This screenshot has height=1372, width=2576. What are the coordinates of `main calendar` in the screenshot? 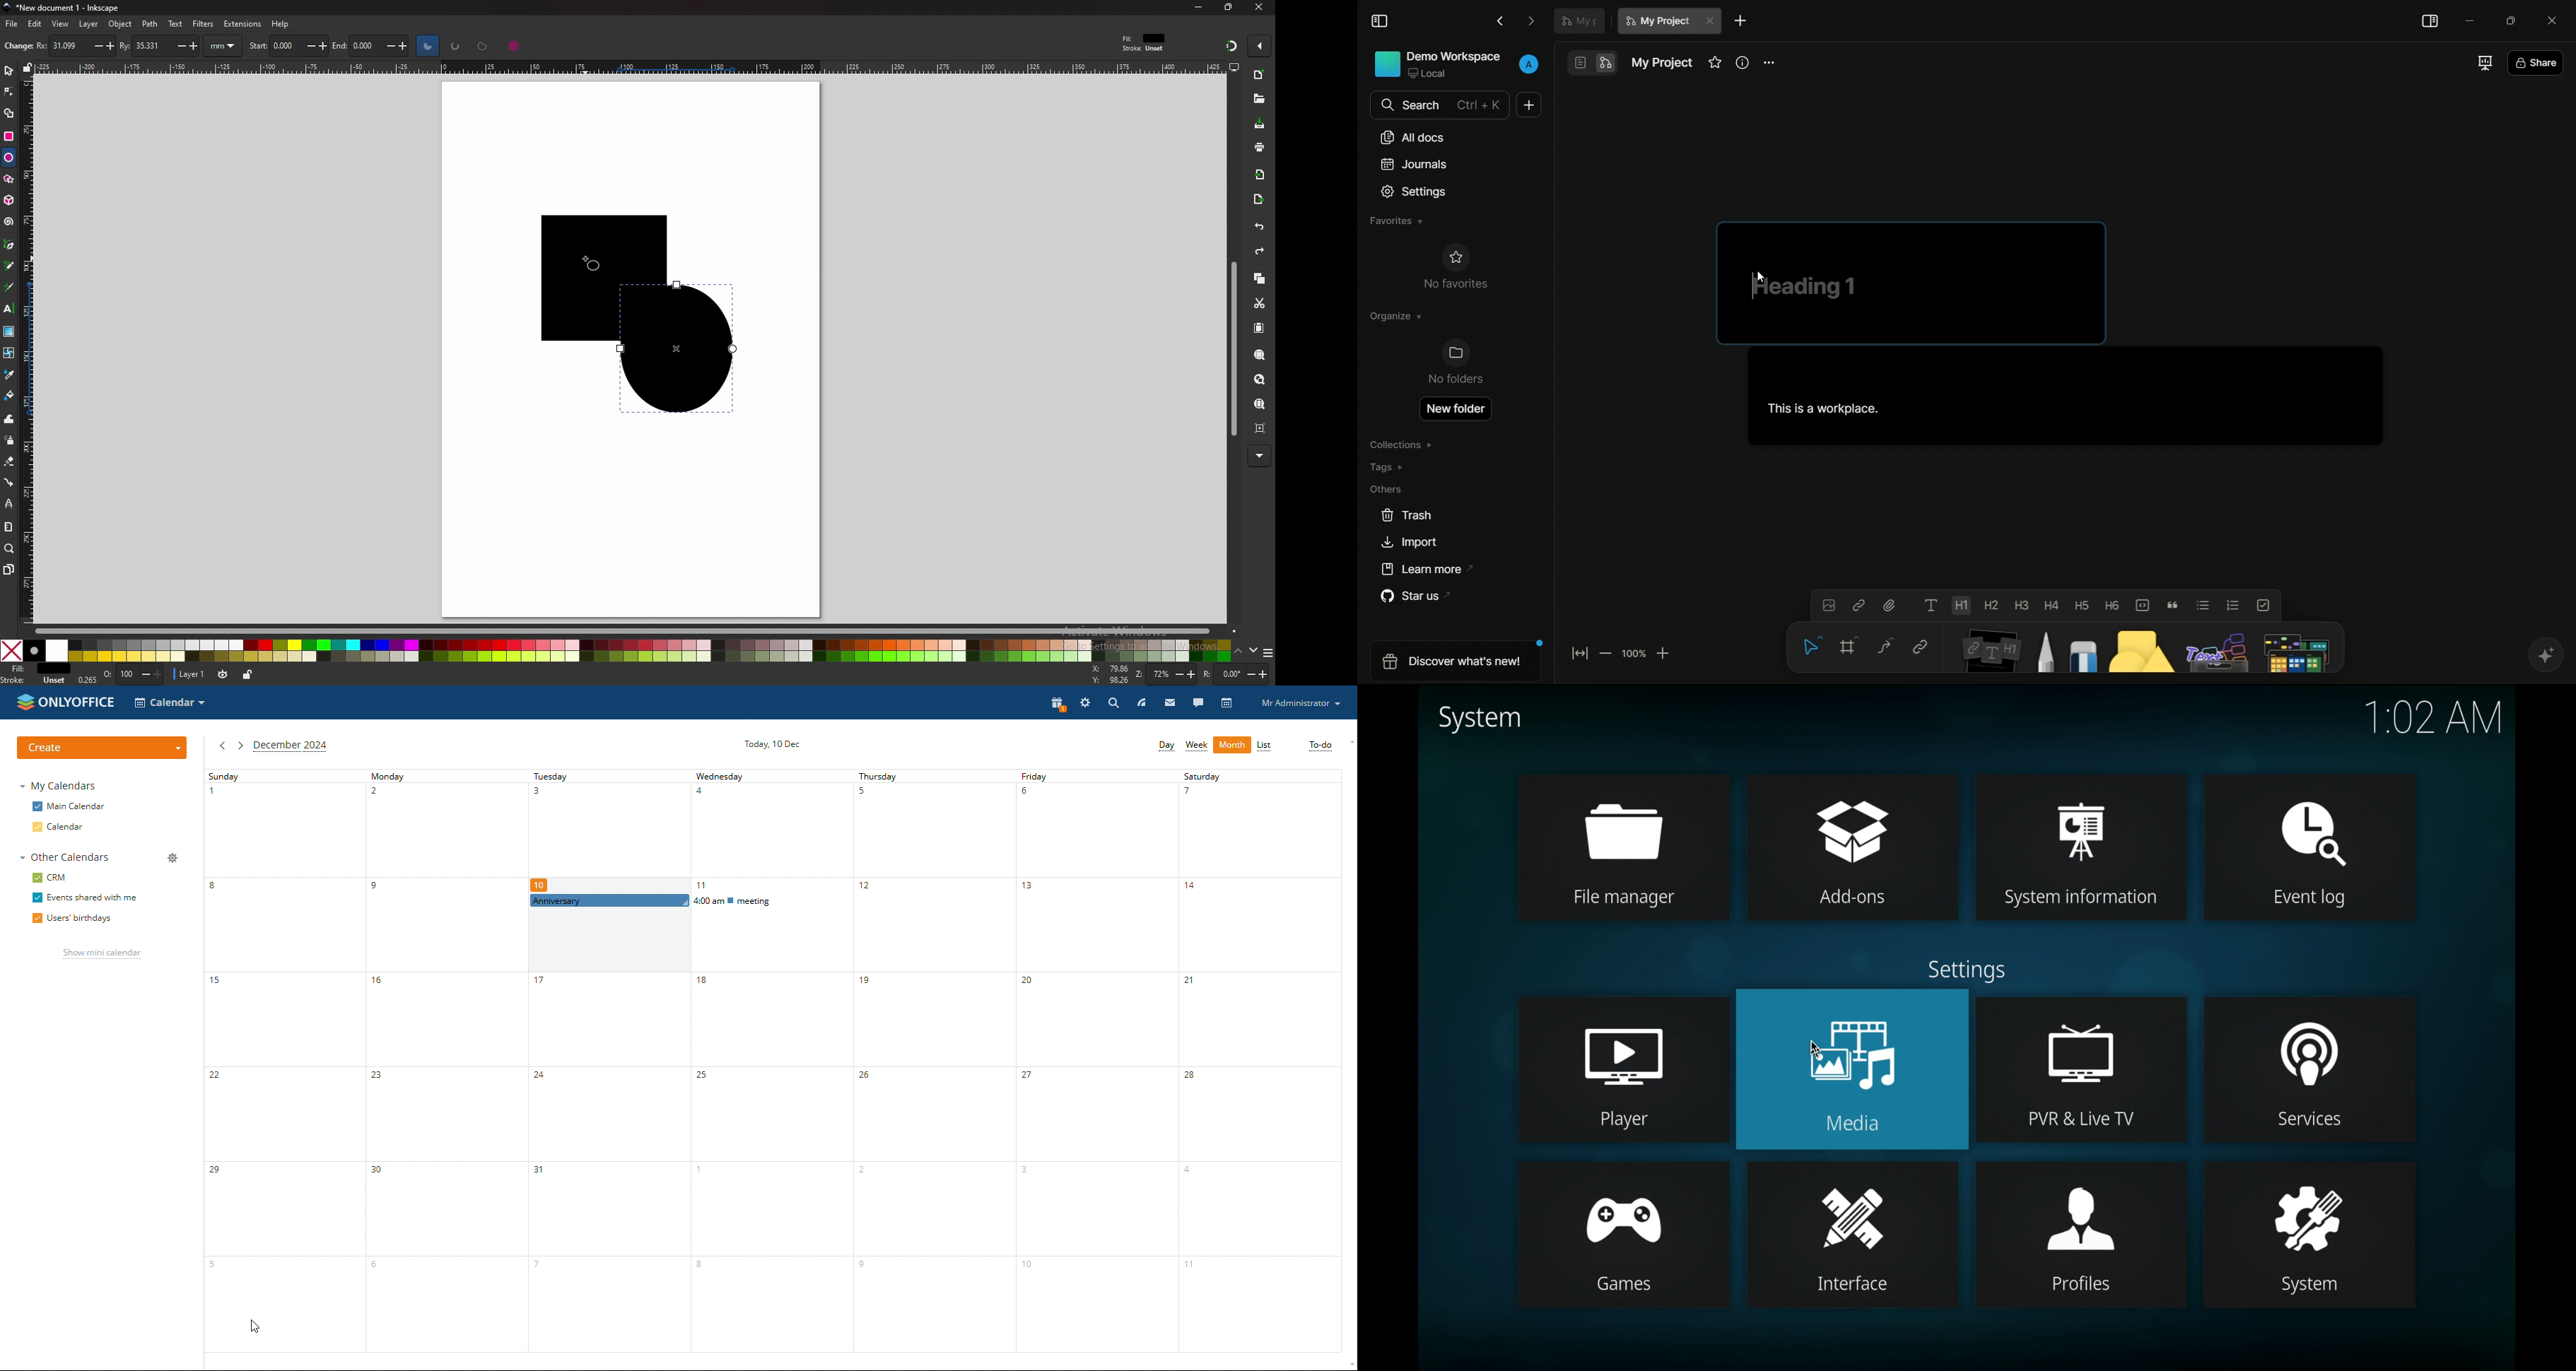 It's located at (69, 807).